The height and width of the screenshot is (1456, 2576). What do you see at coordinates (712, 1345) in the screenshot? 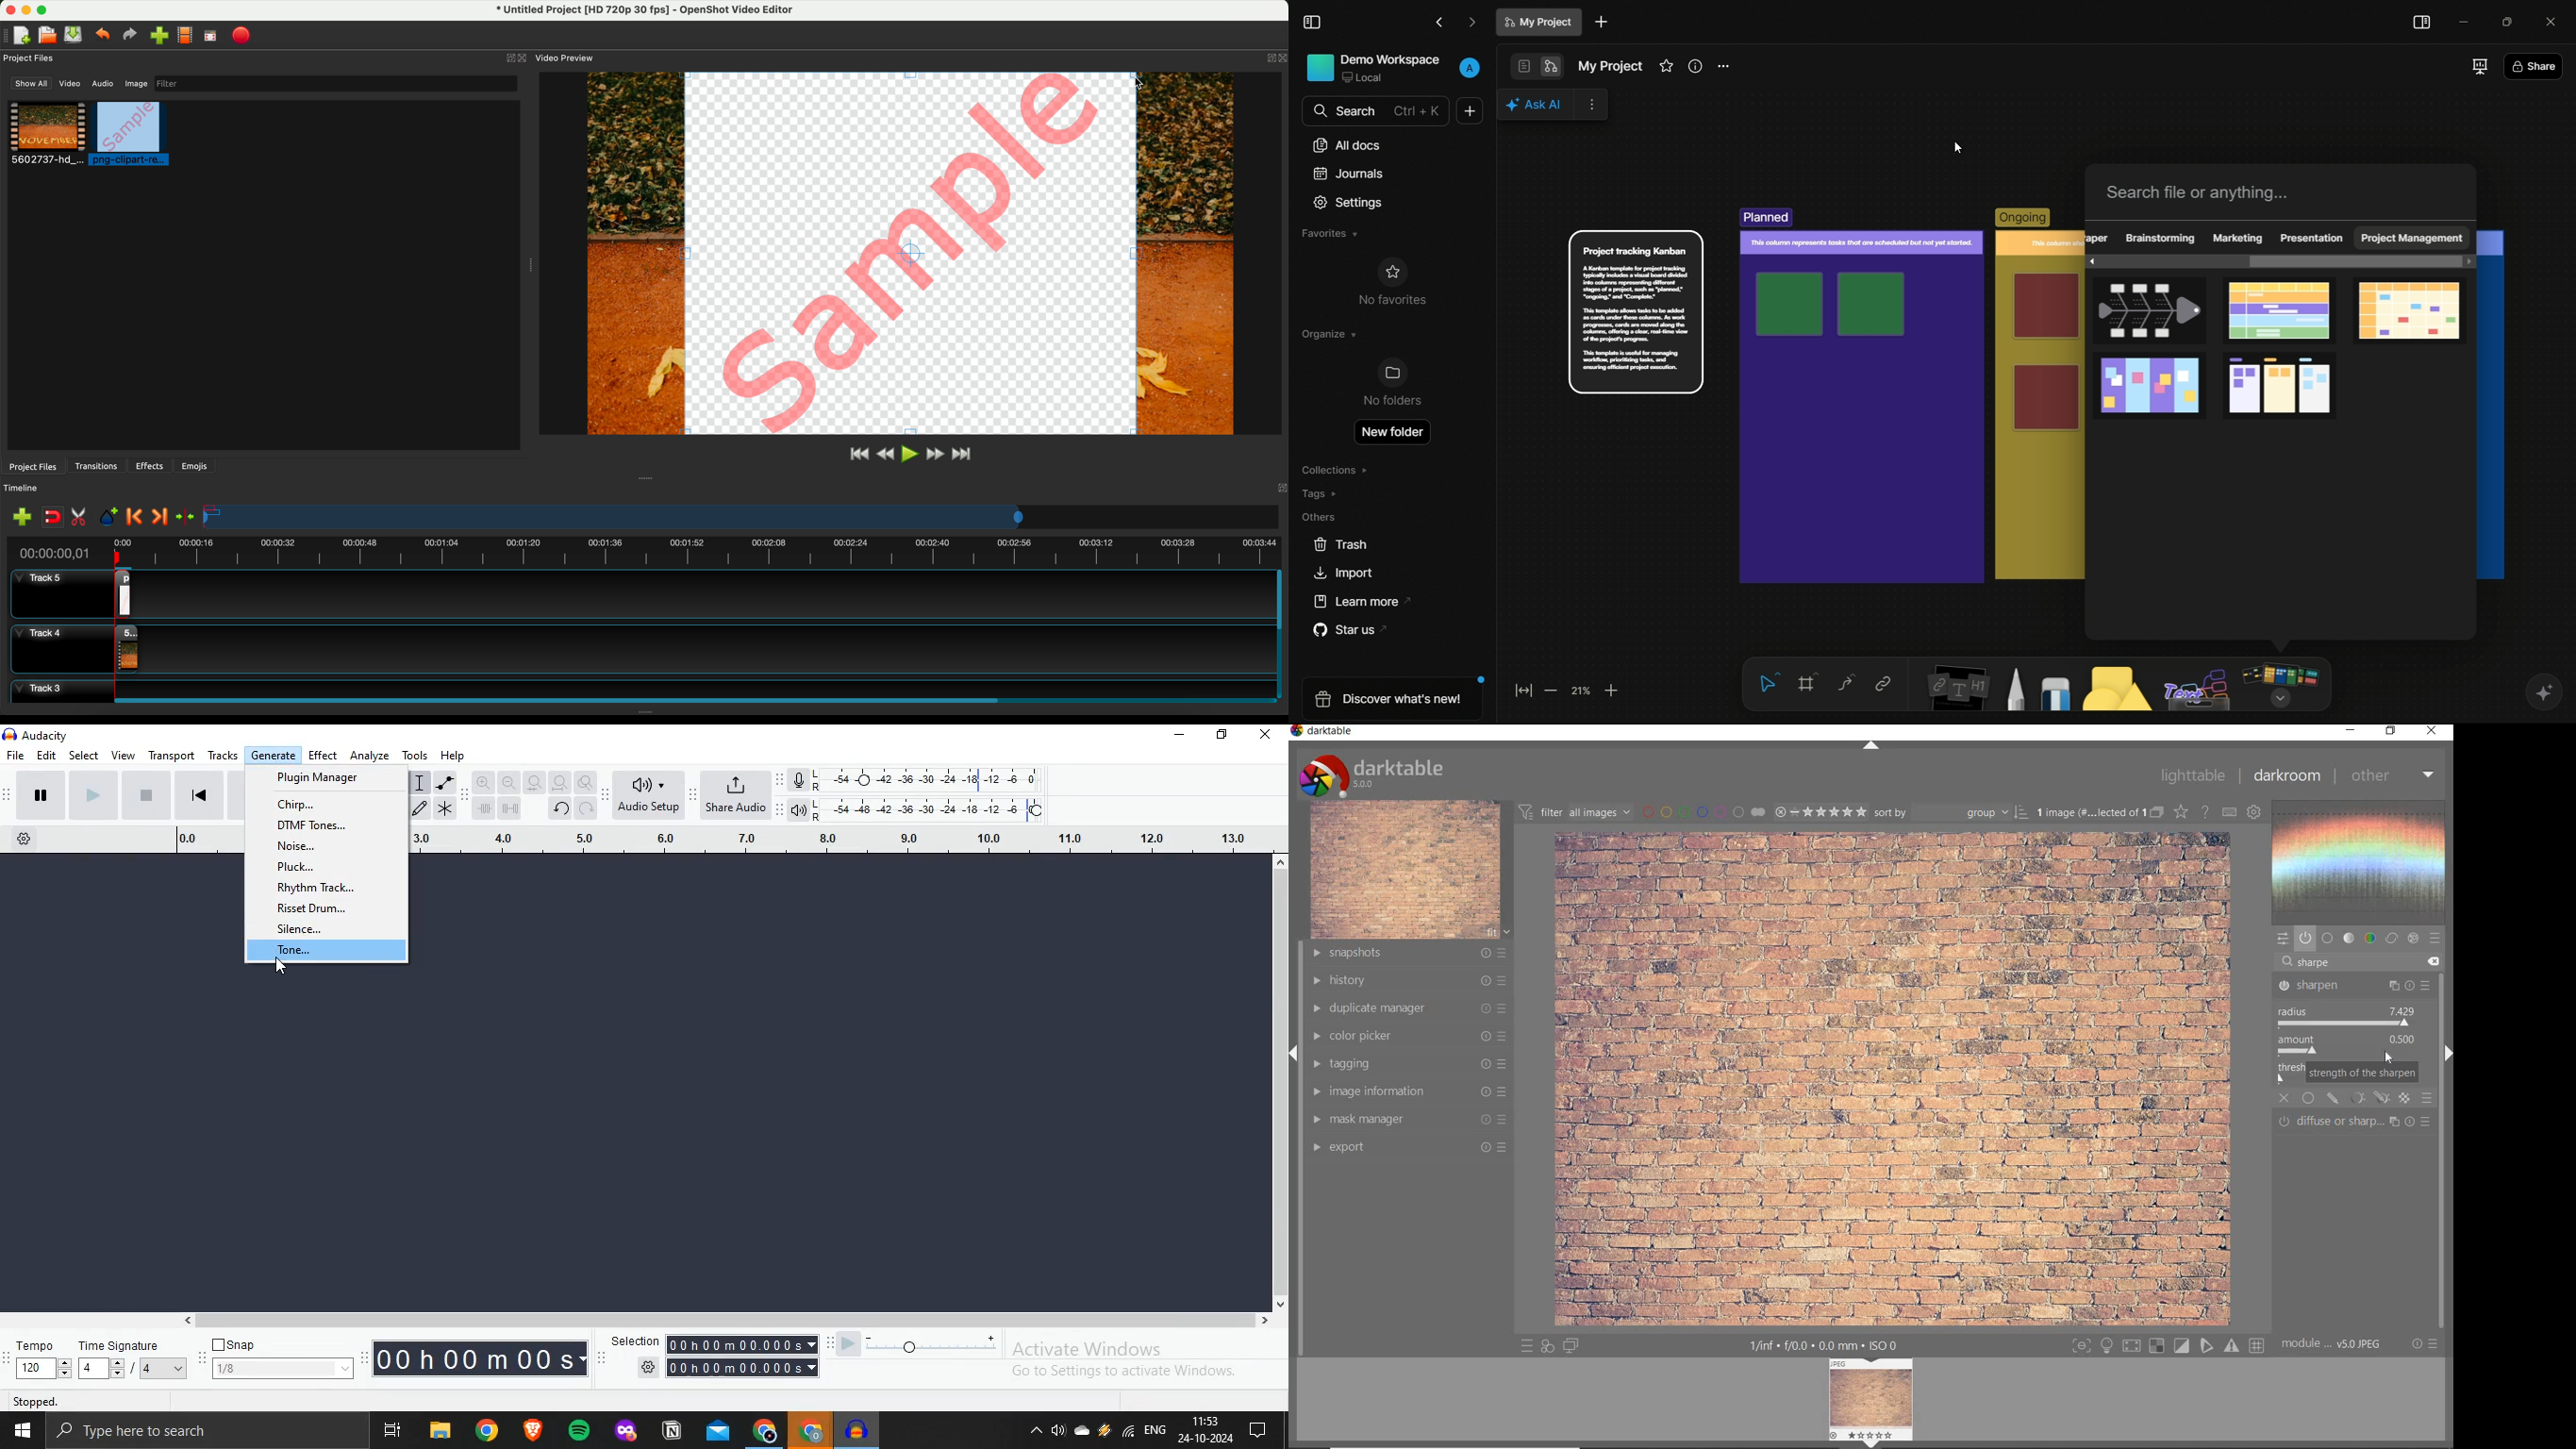
I see `Selection` at bounding box center [712, 1345].